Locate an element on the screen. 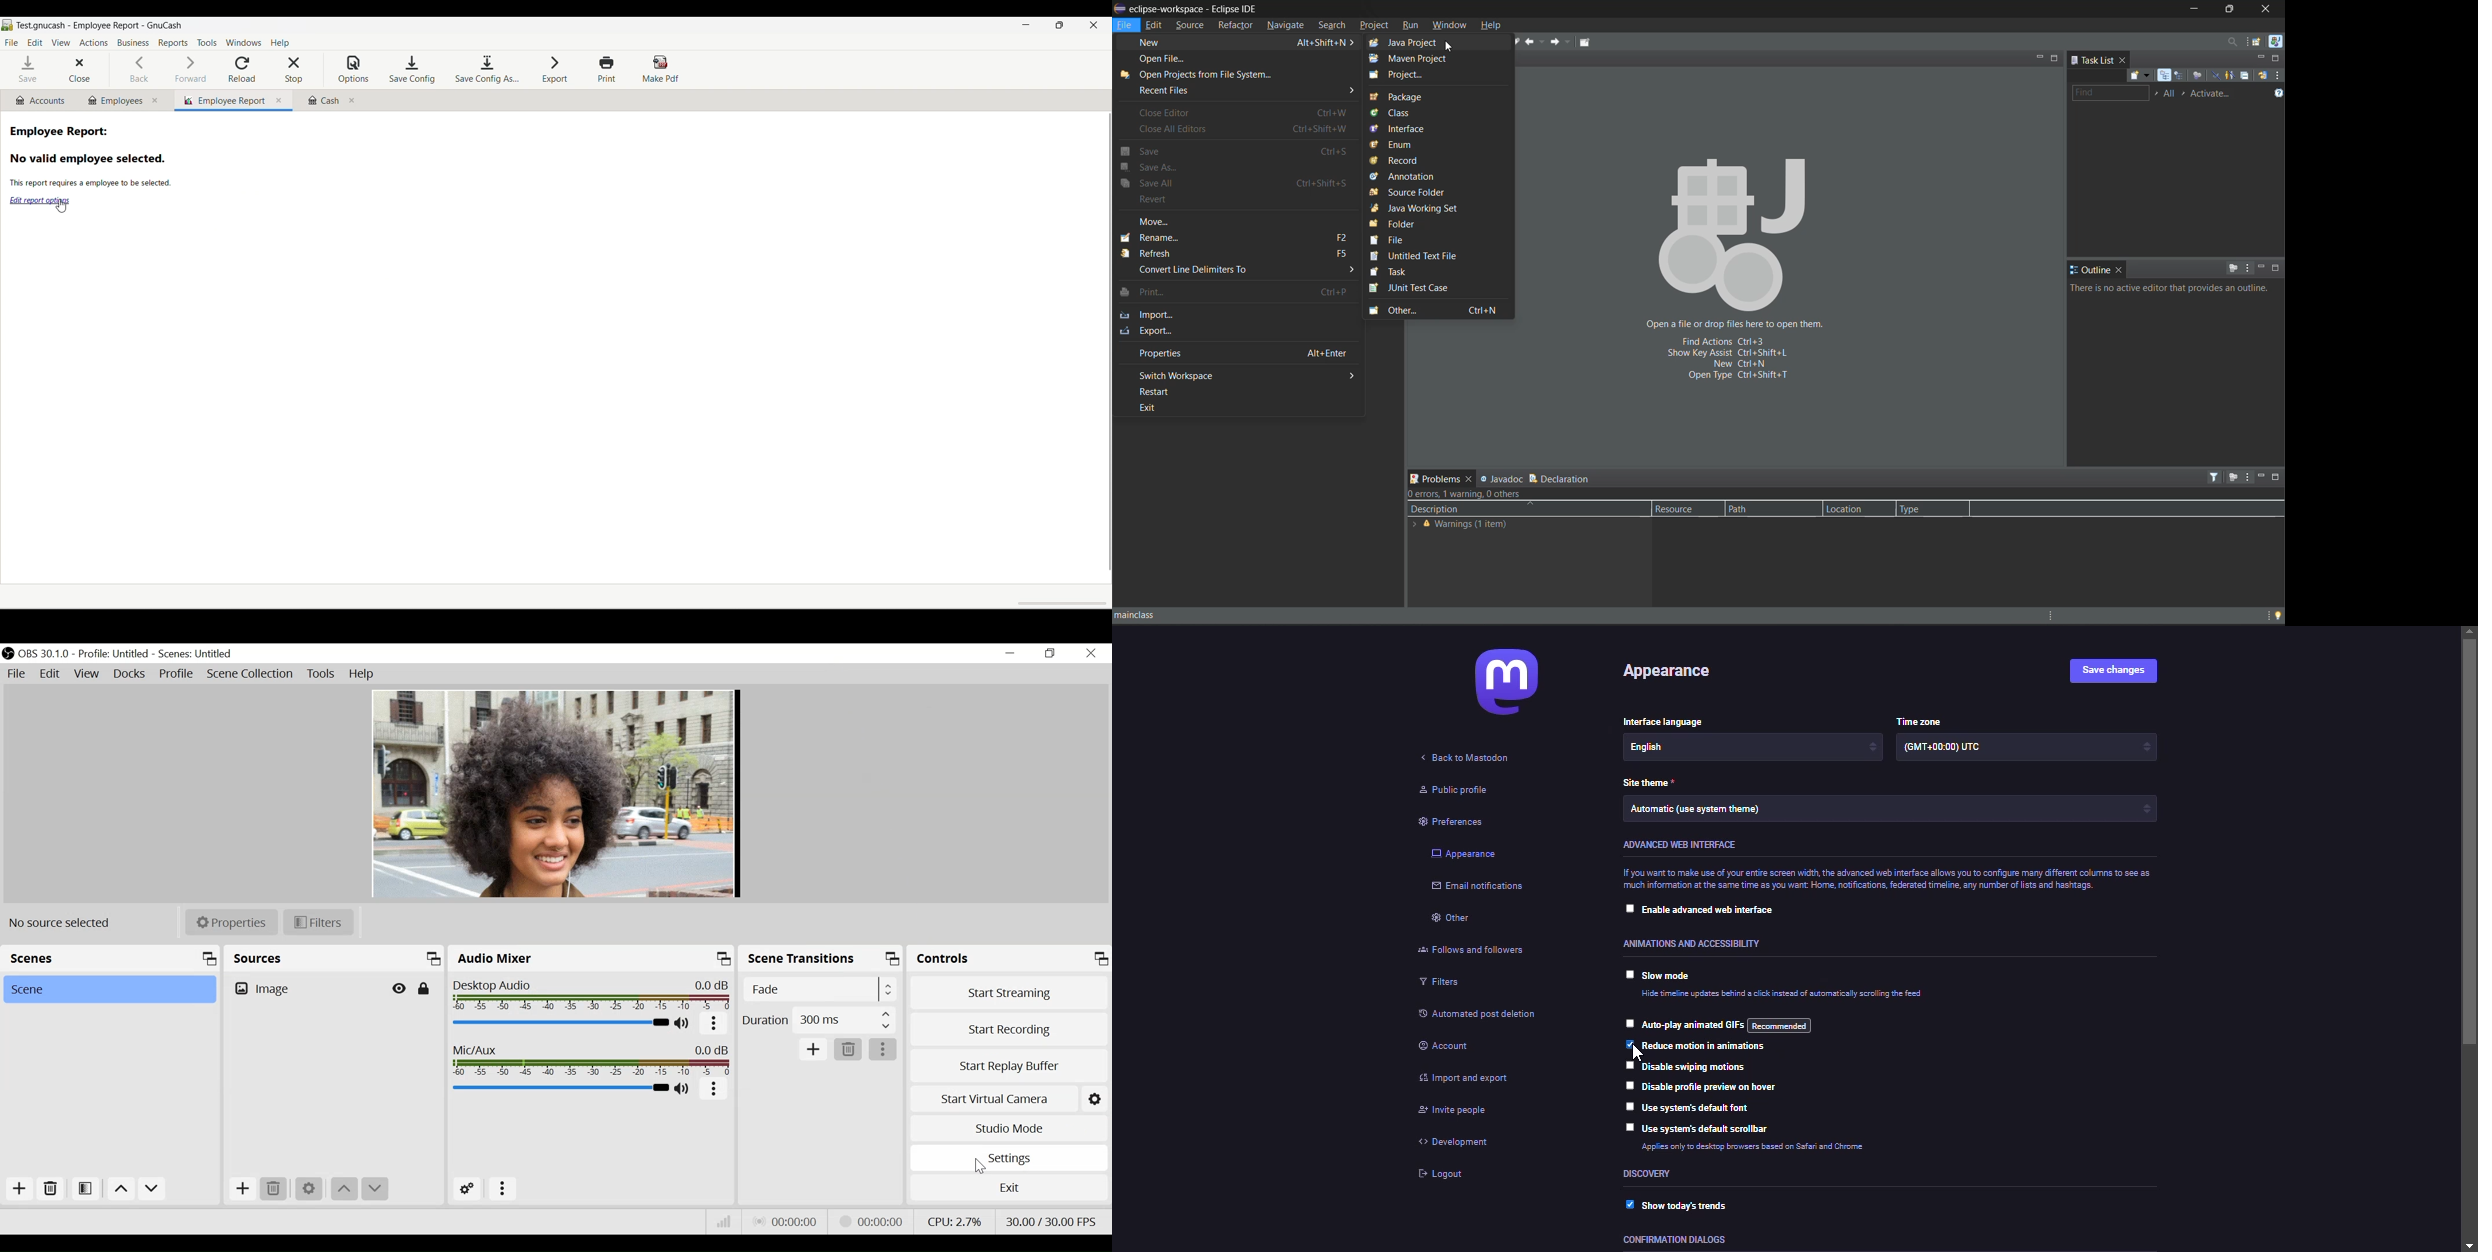 Image resolution: width=2492 pixels, height=1260 pixels. Save configuration is located at coordinates (412, 70).